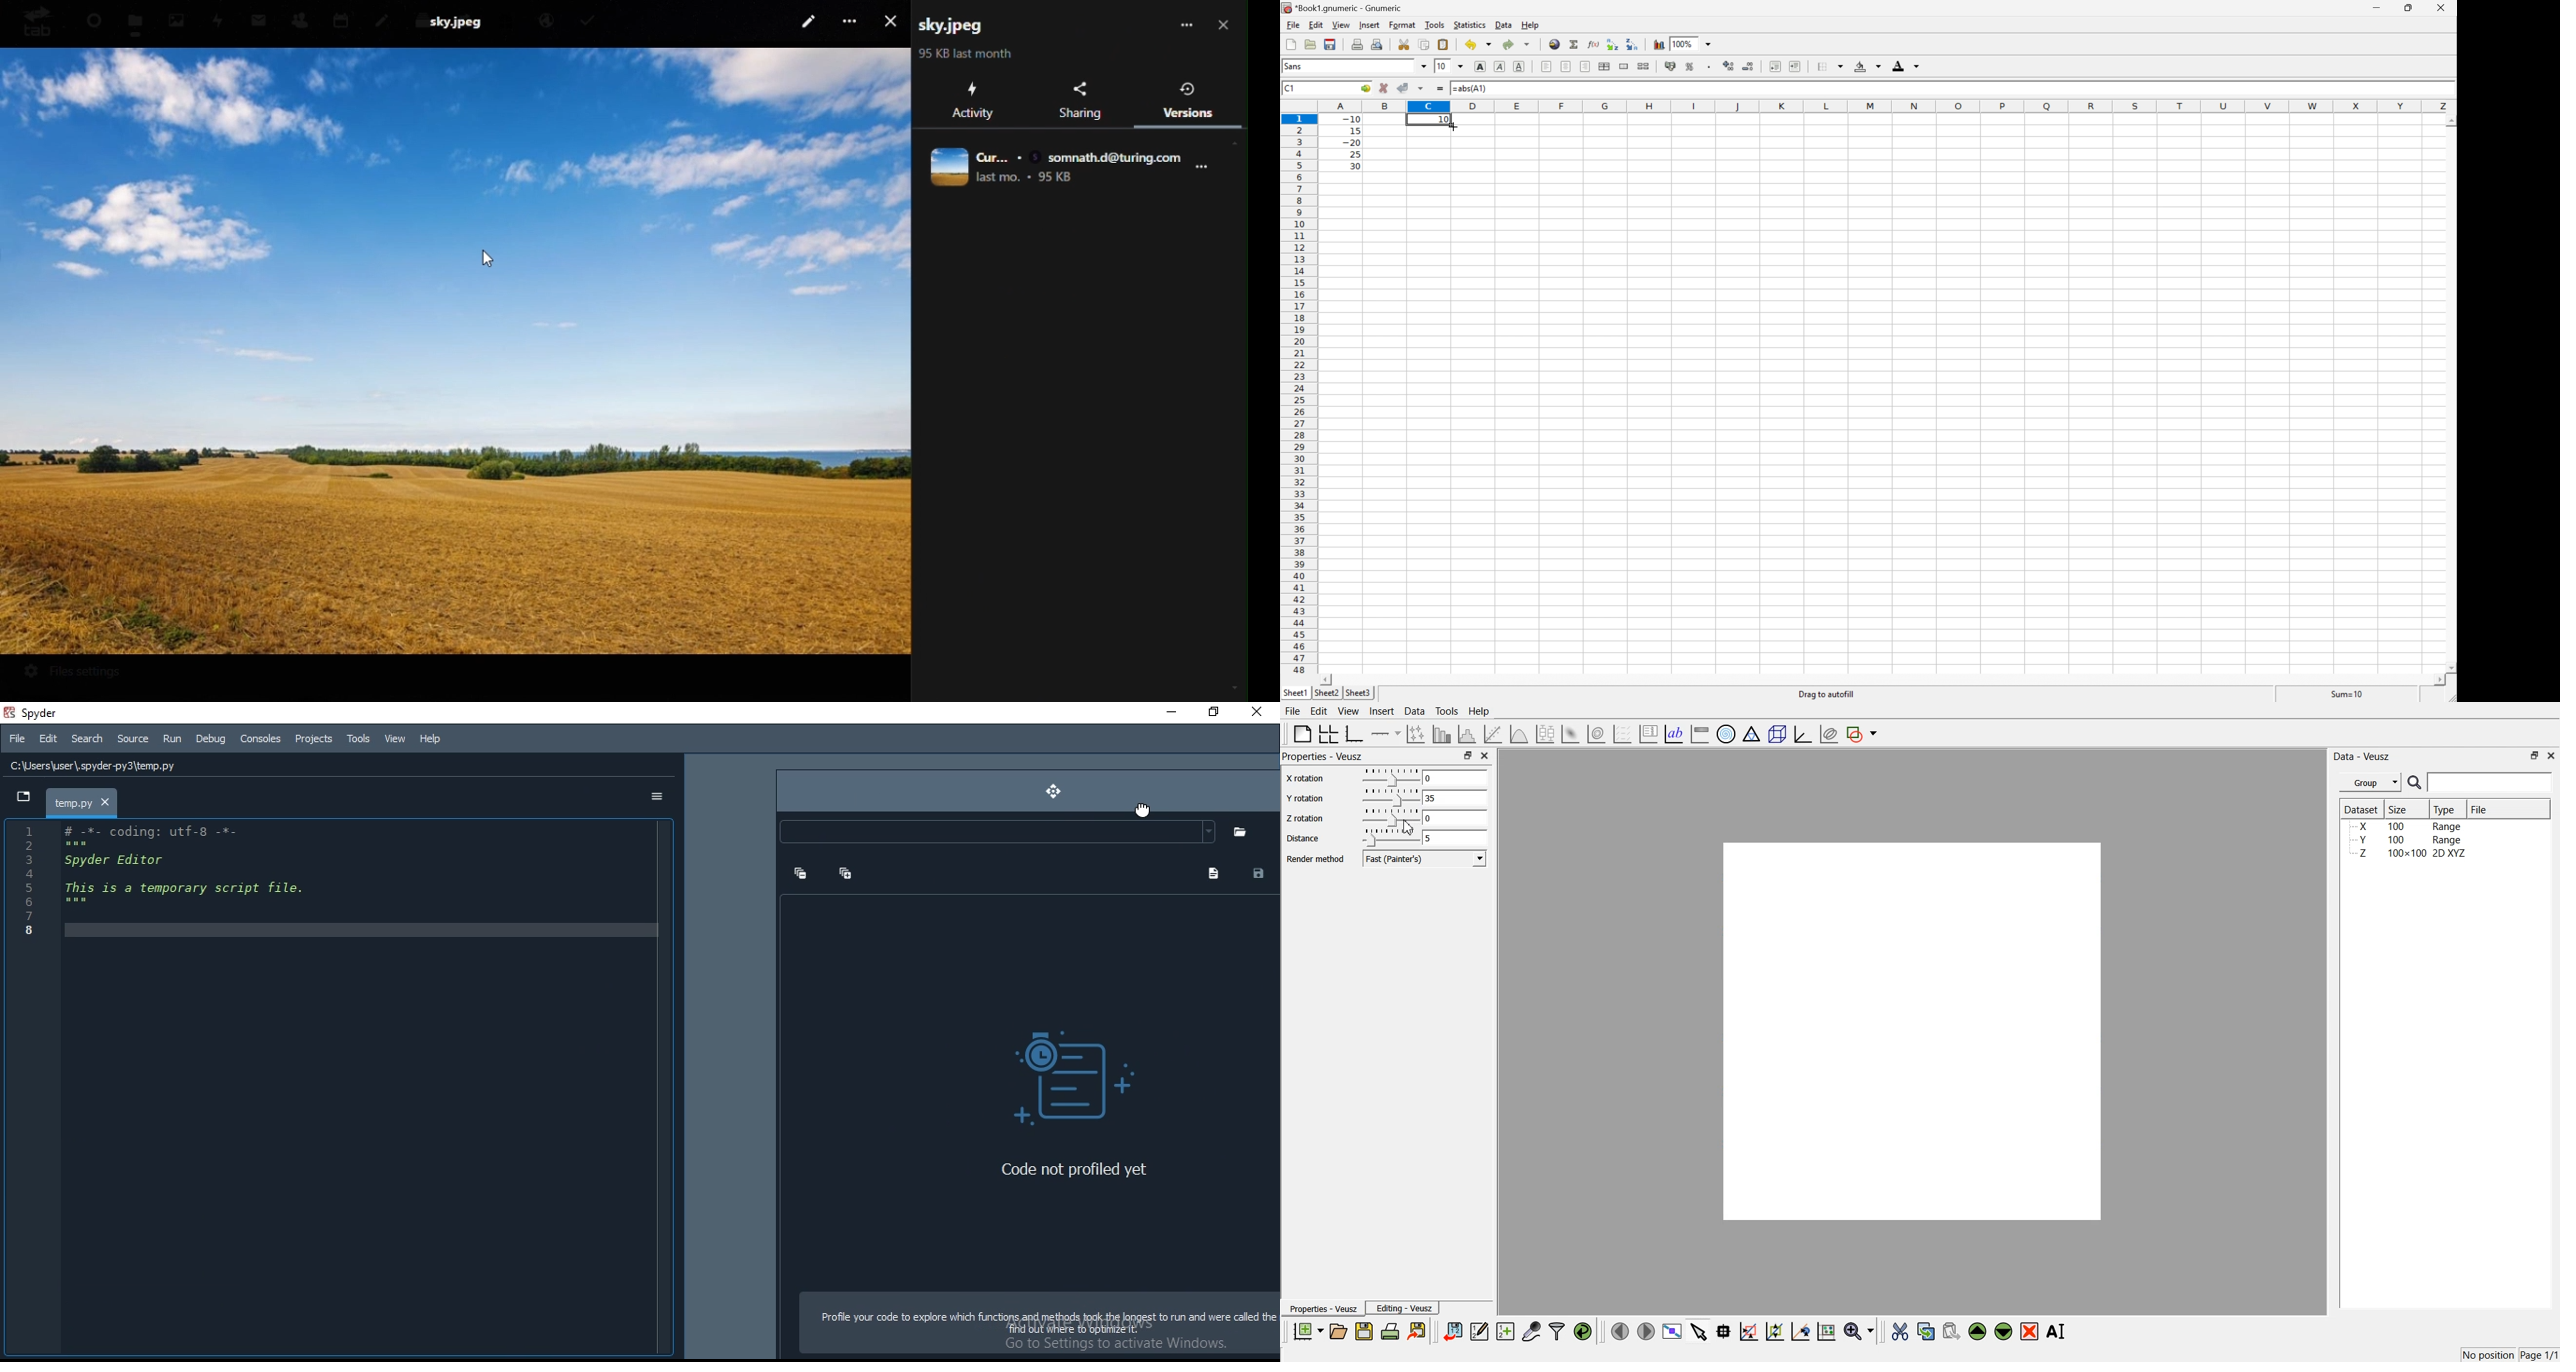 The width and height of the screenshot is (2576, 1372). What do you see at coordinates (393, 737) in the screenshot?
I see `View` at bounding box center [393, 737].